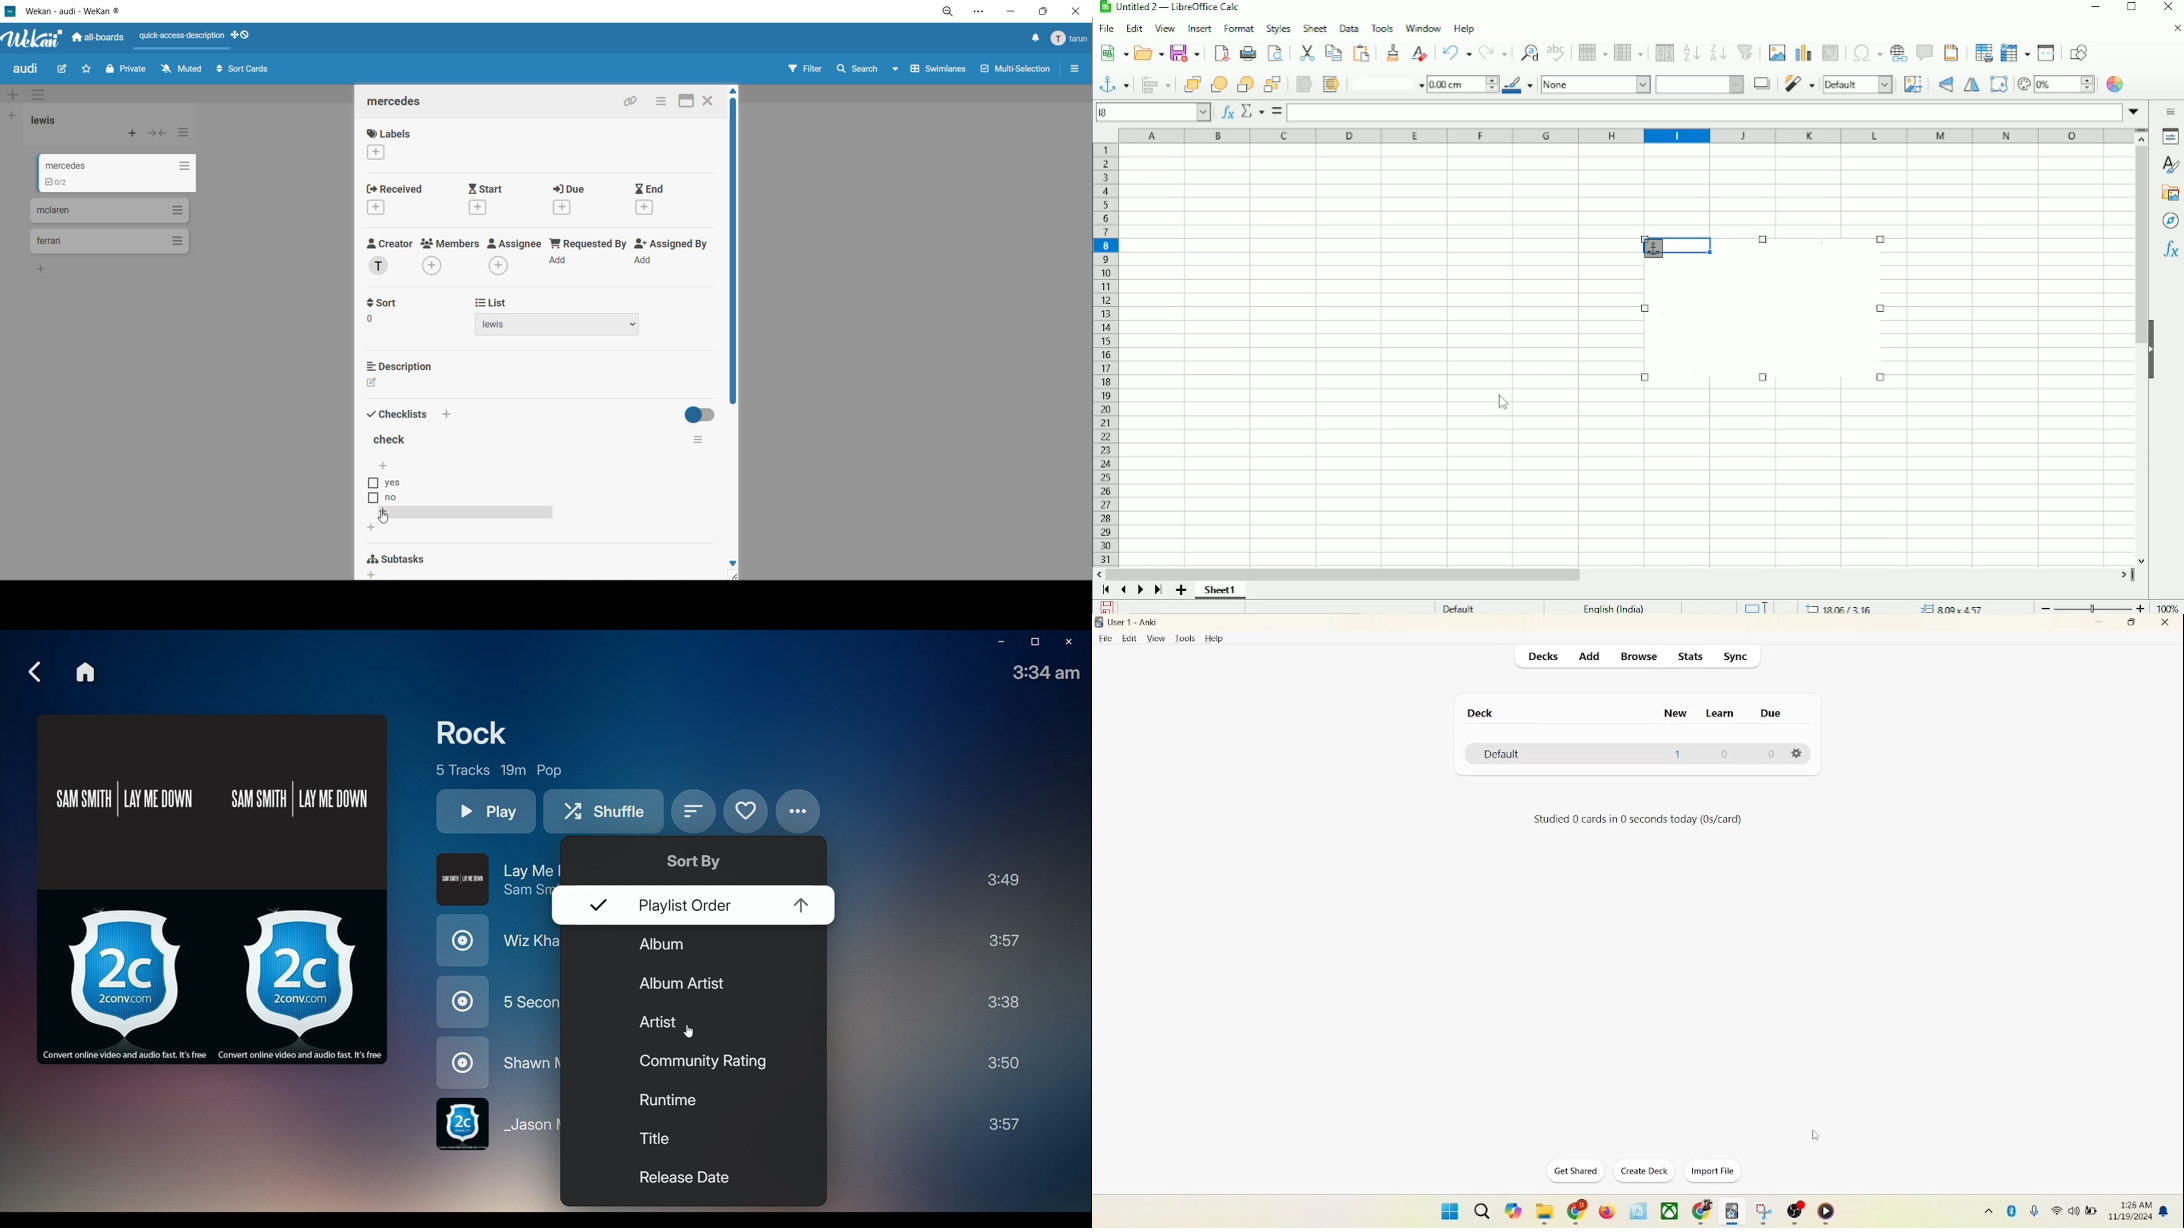  I want to click on Insert hyperlink, so click(1900, 54).